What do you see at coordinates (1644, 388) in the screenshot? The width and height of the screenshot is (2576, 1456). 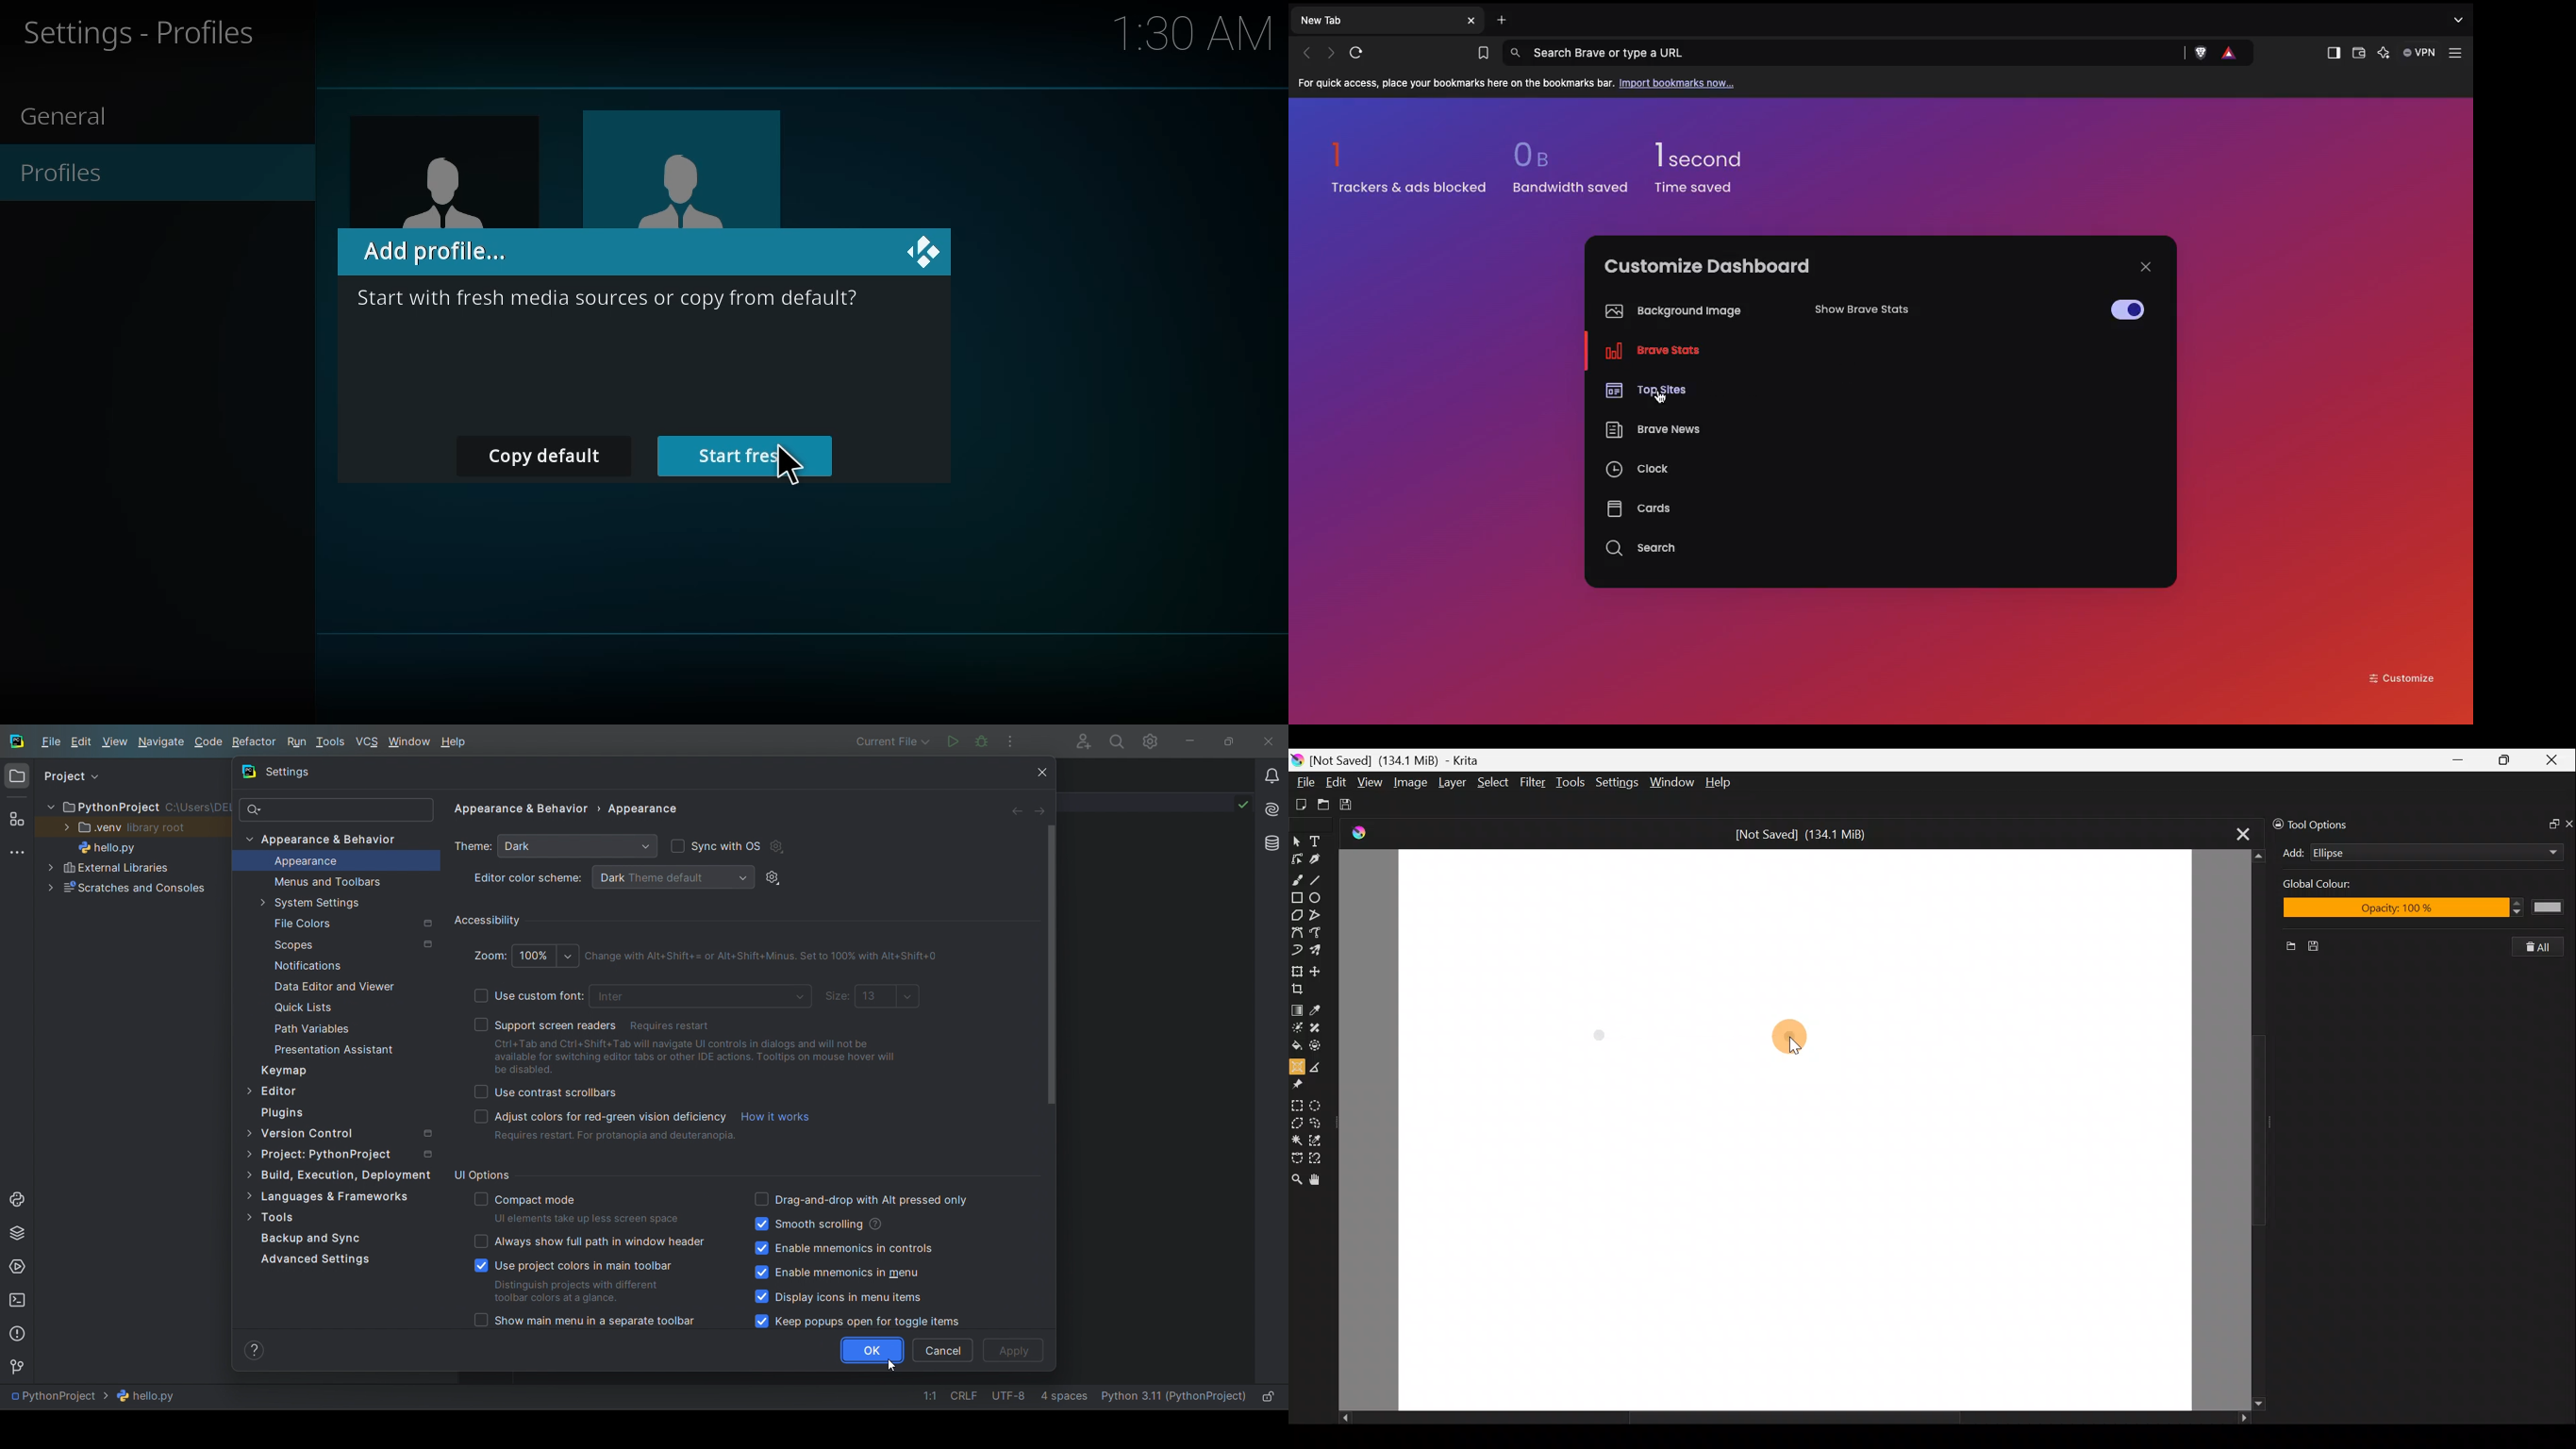 I see `Top sites` at bounding box center [1644, 388].